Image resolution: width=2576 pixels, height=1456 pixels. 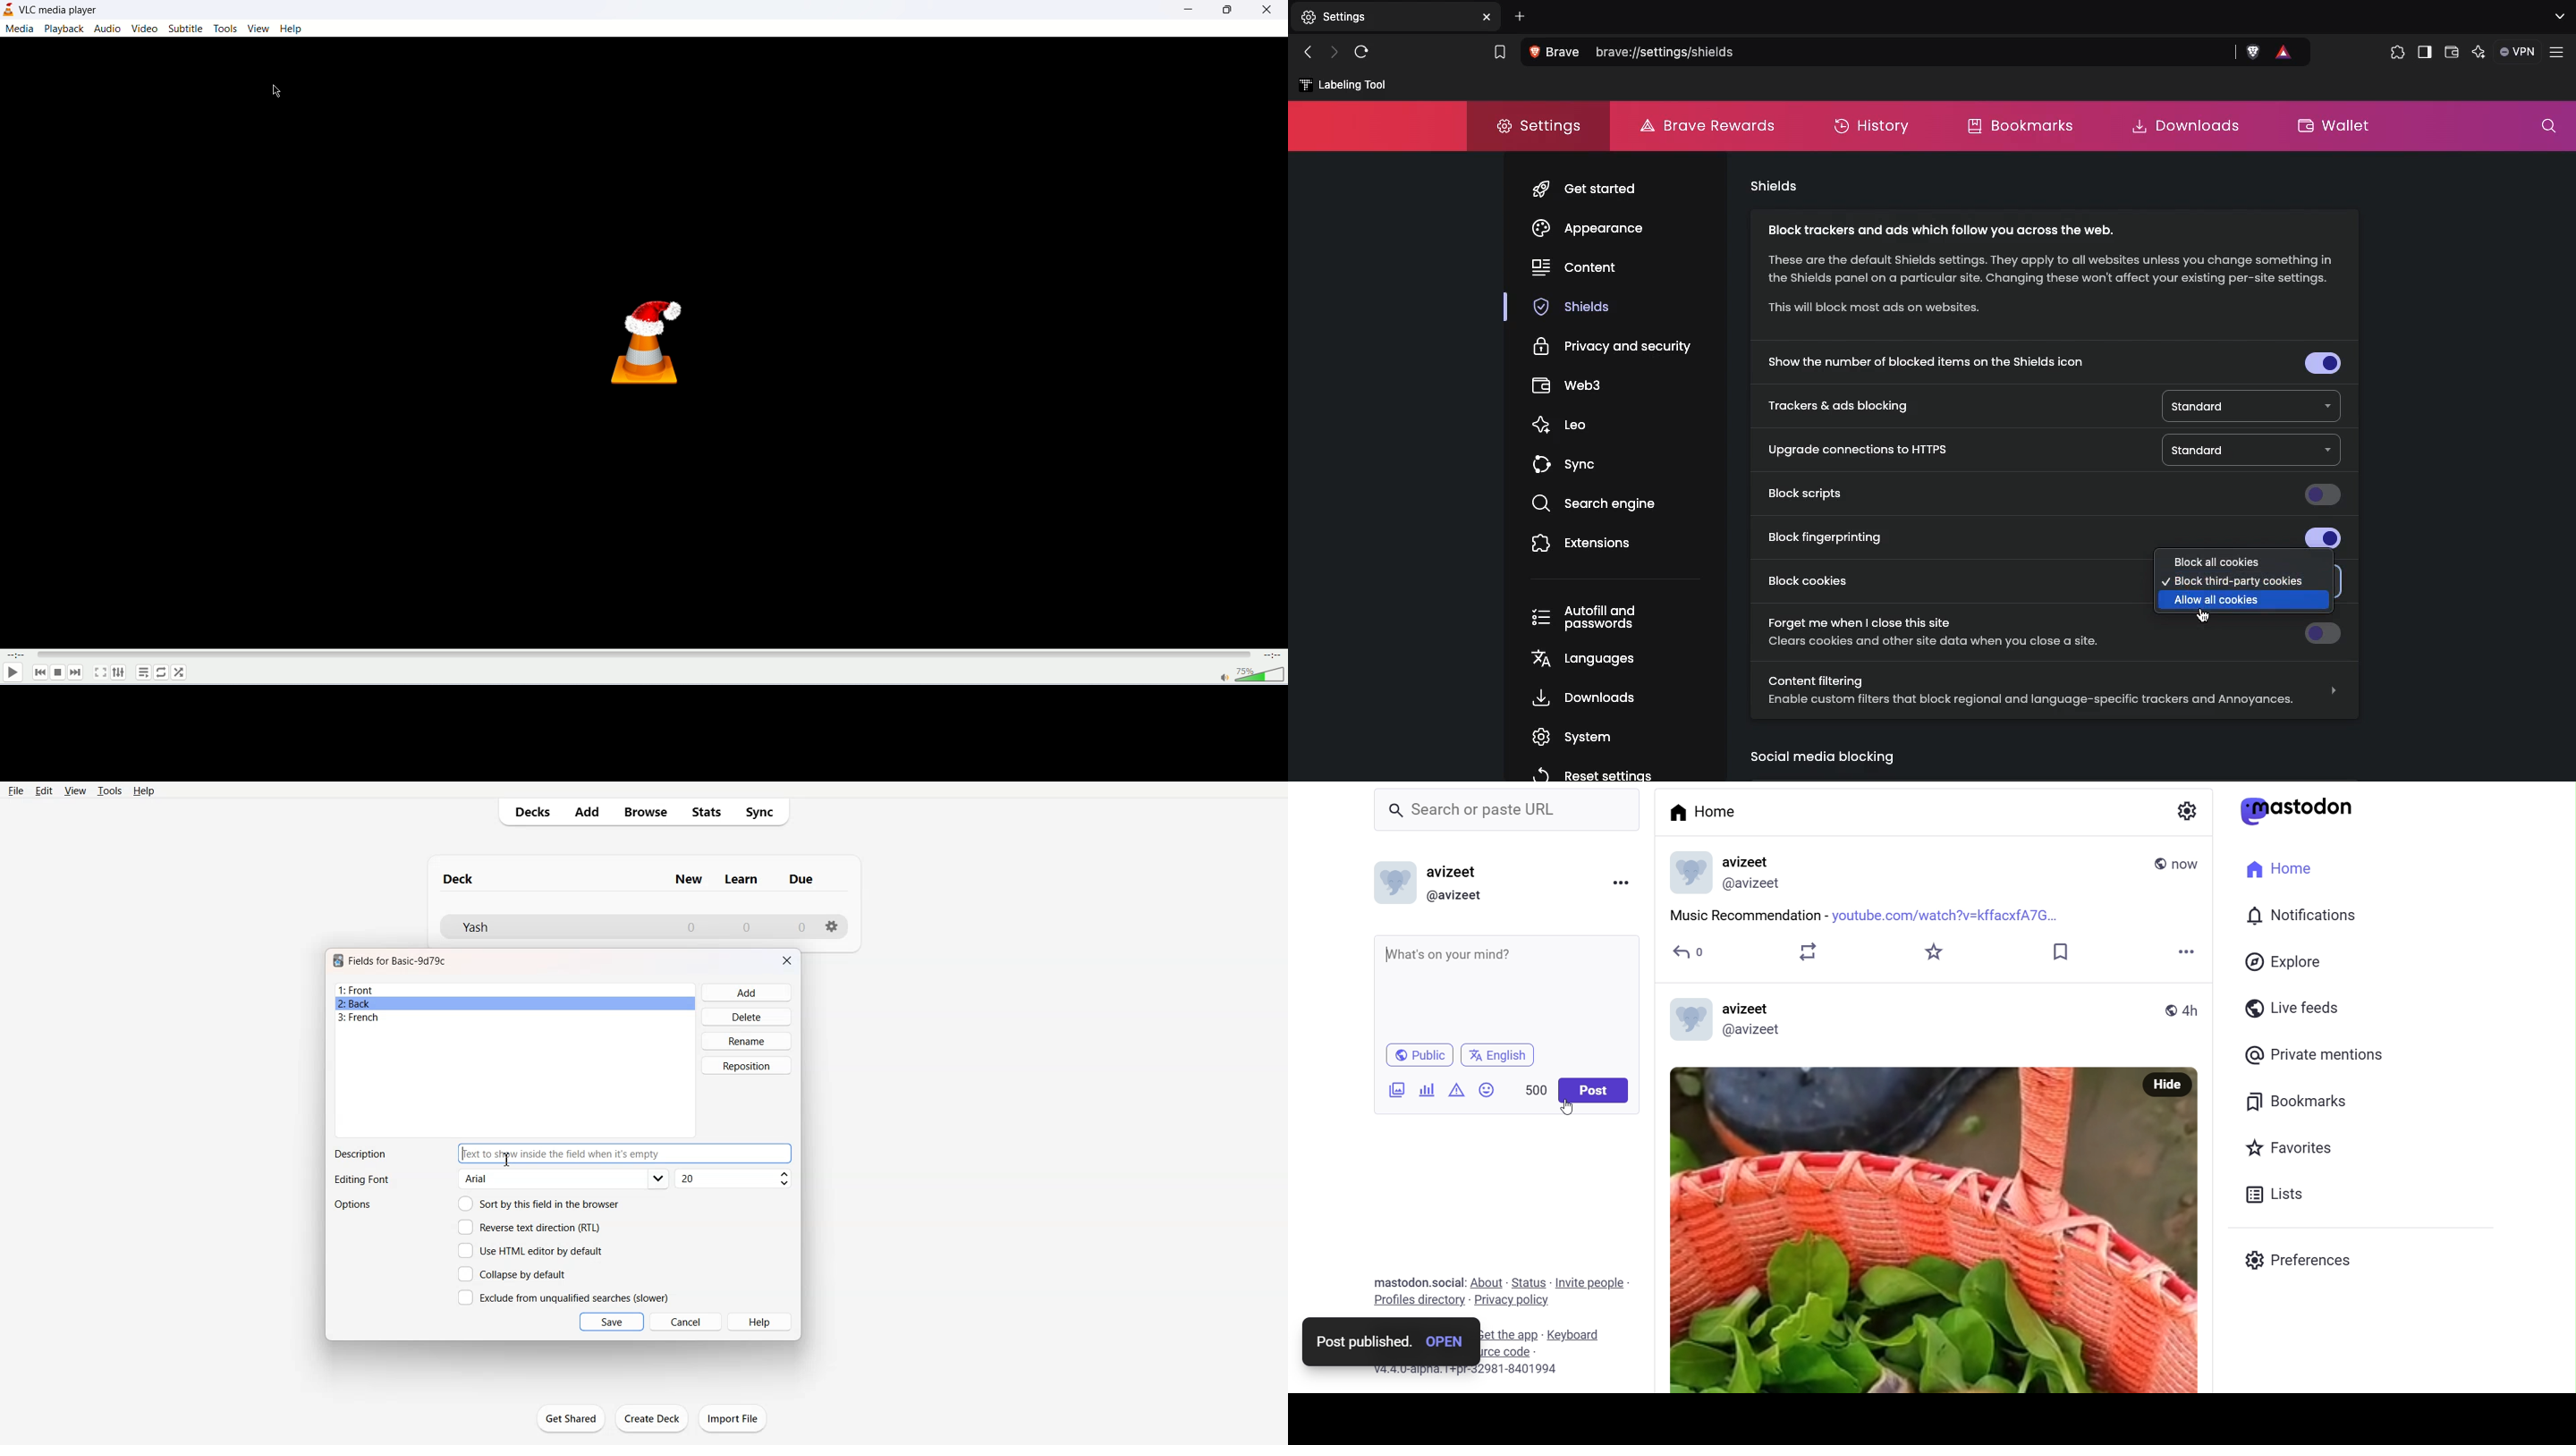 I want to click on profile picture, so click(x=1689, y=1020).